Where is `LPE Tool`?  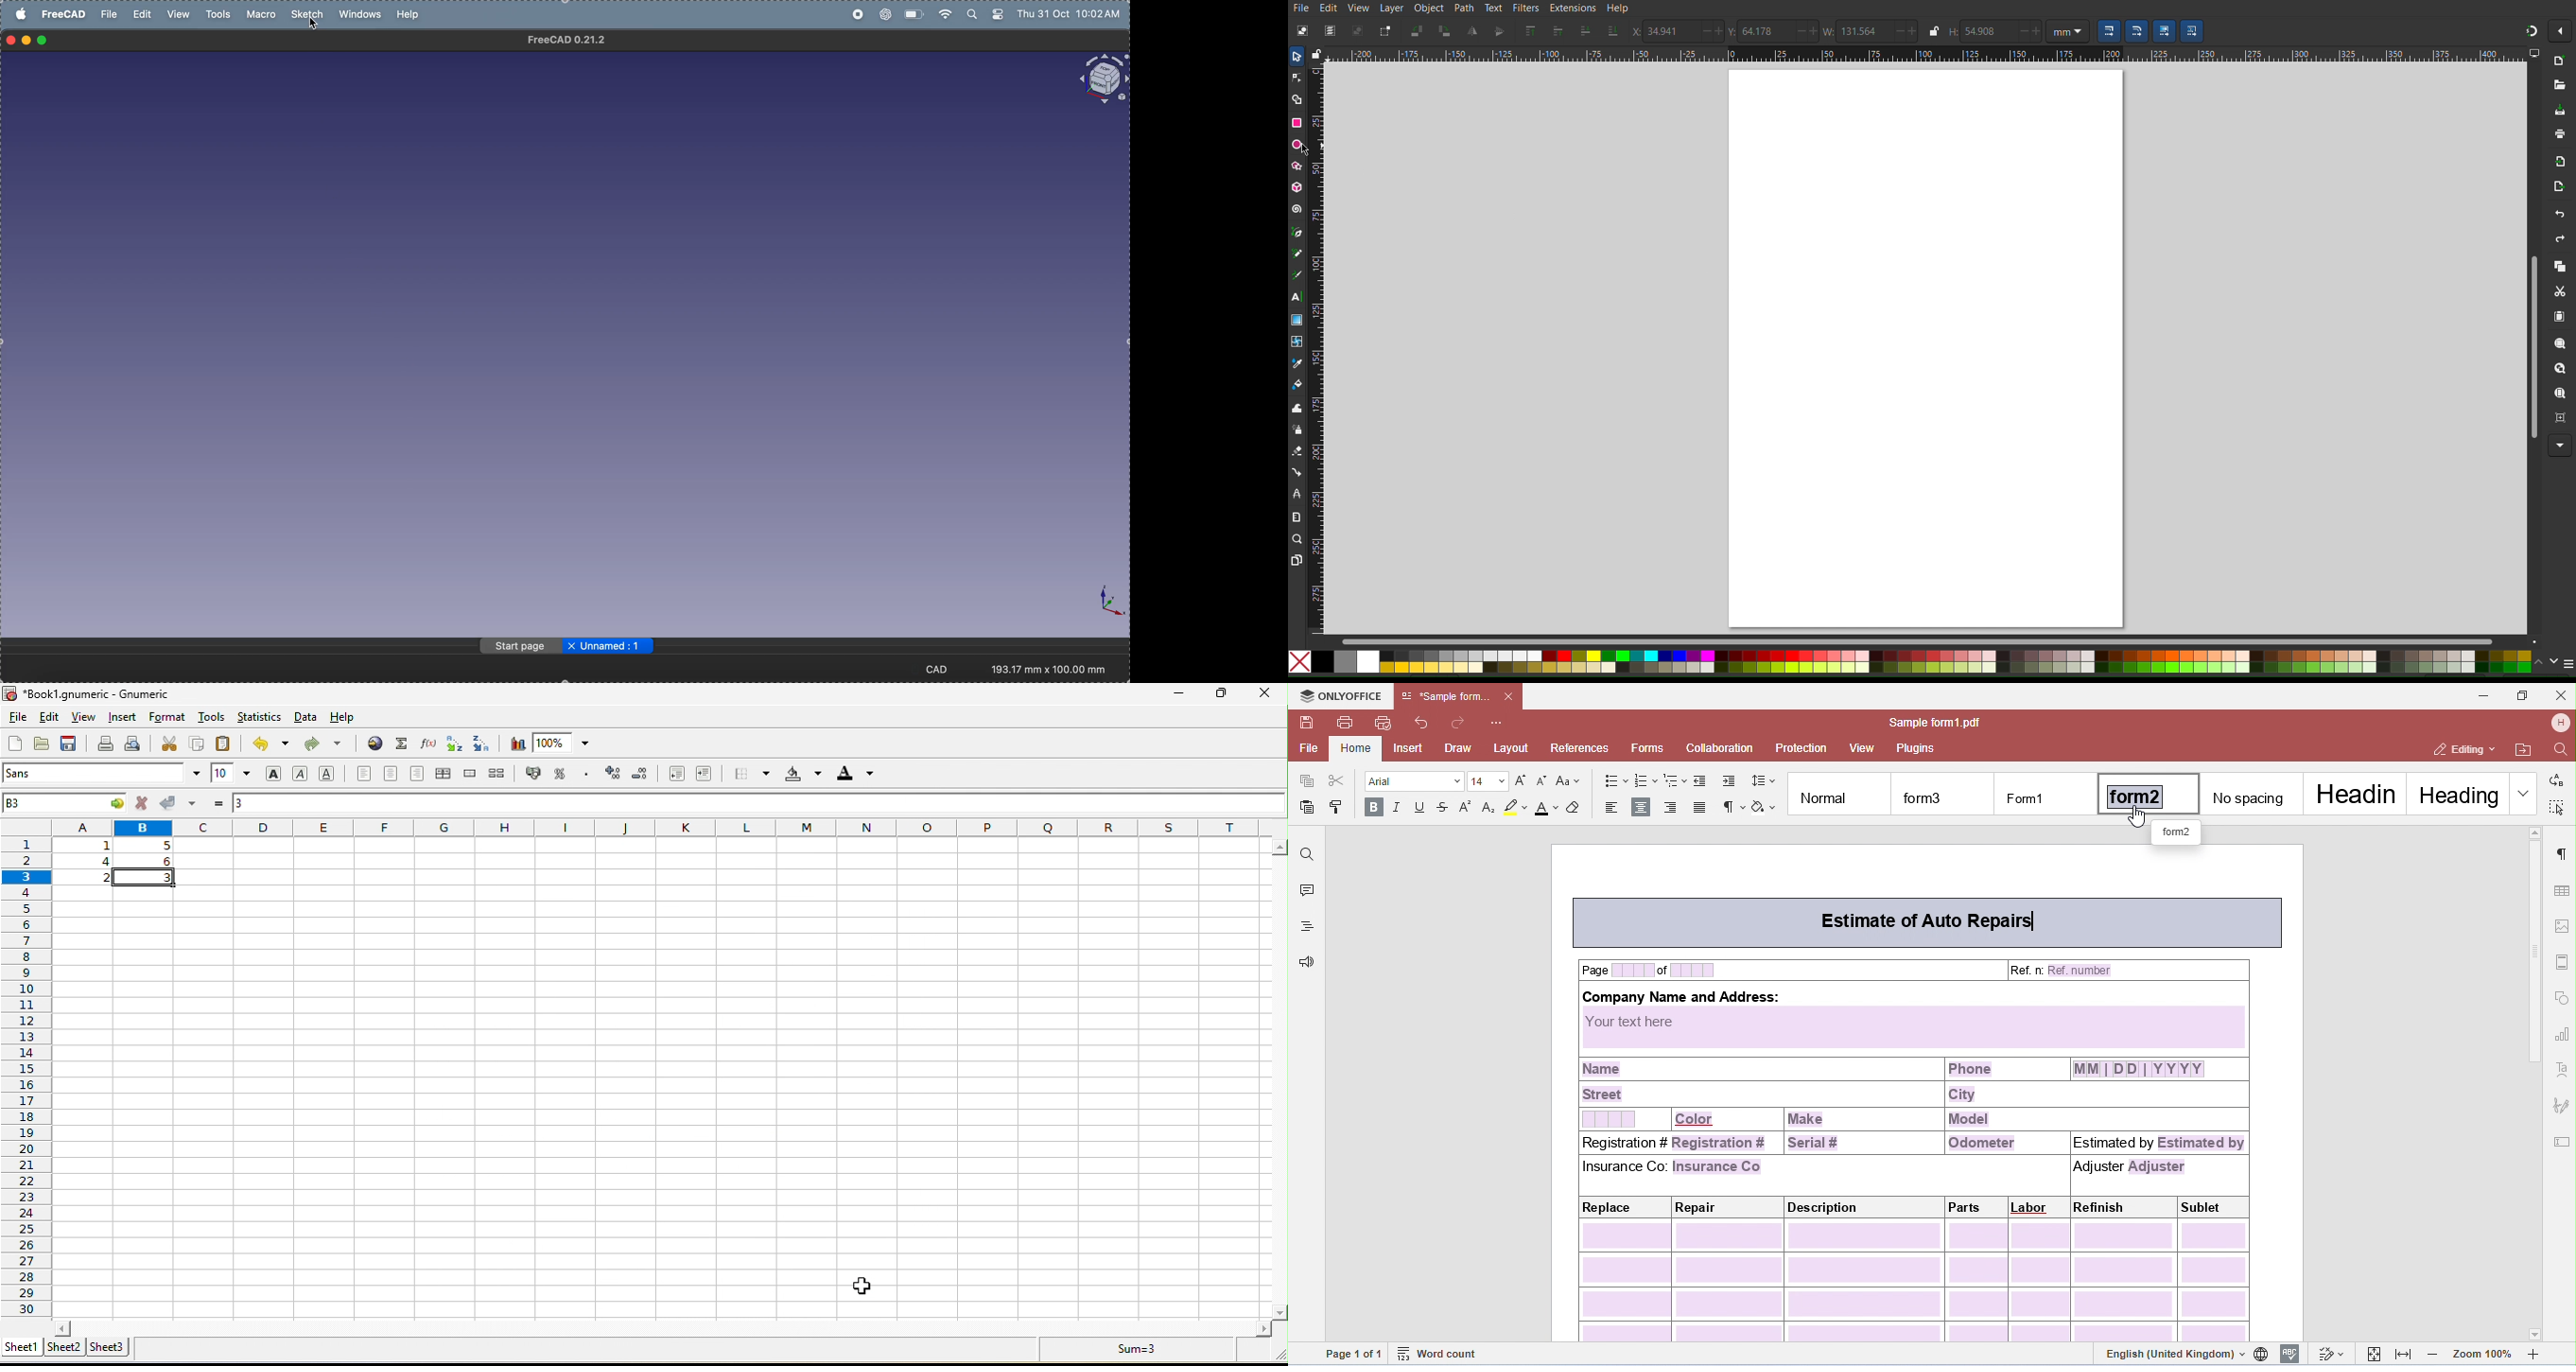 LPE Tool is located at coordinates (1297, 494).